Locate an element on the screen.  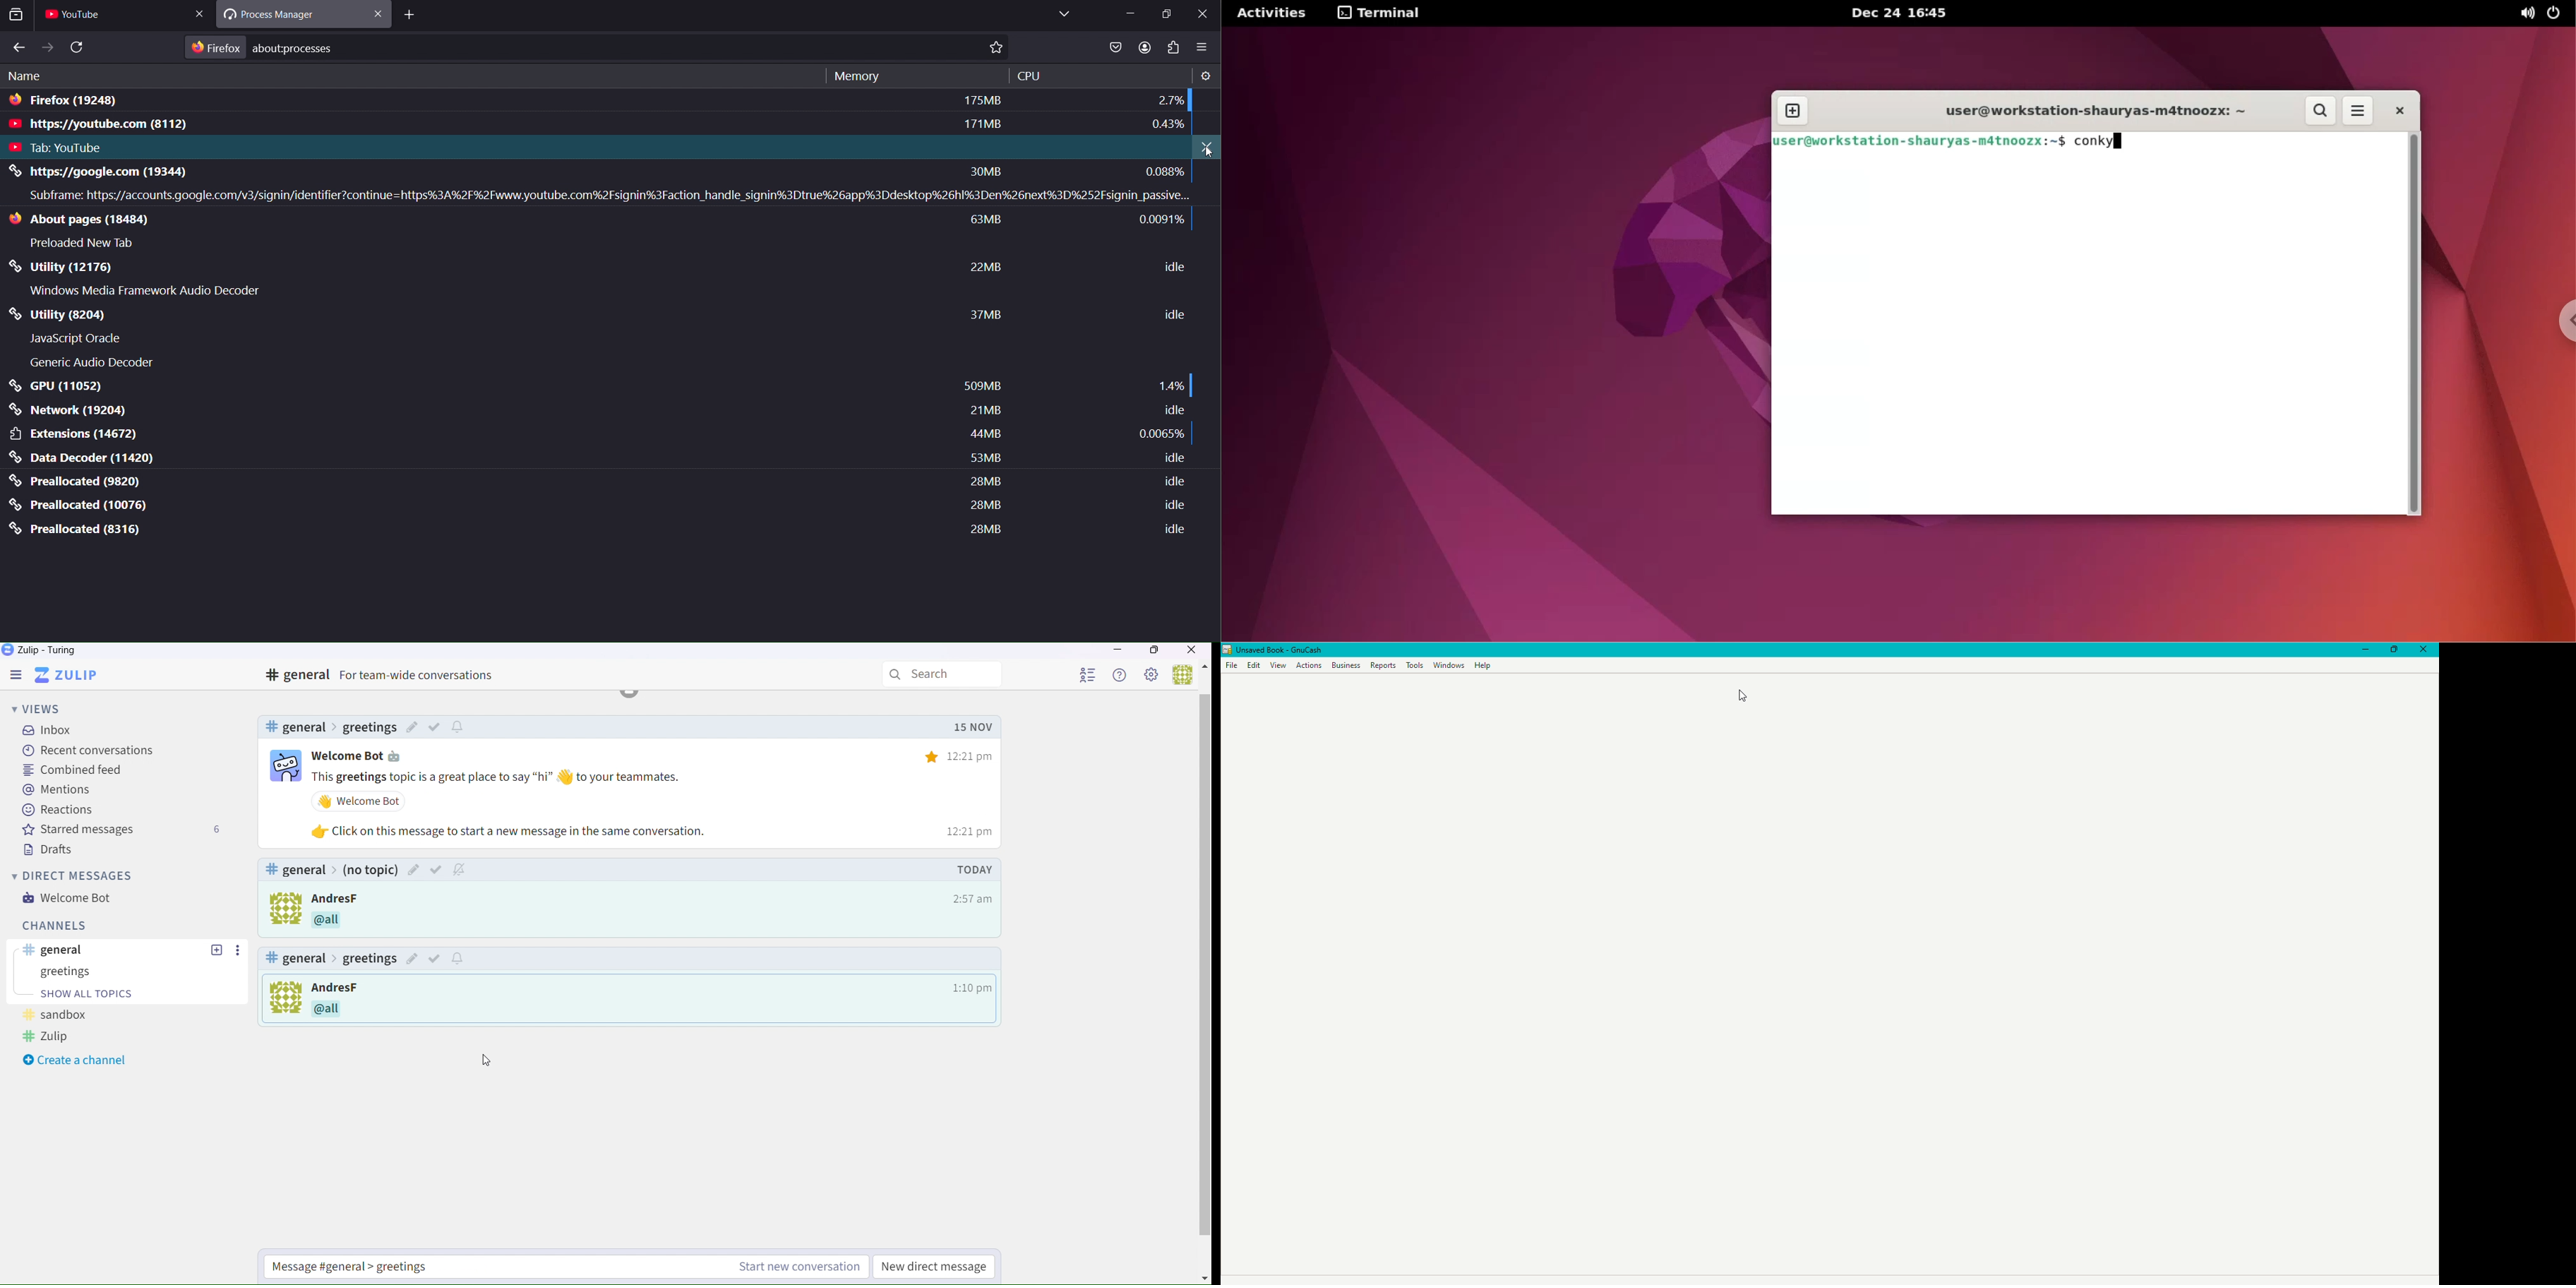
Create a channel is located at coordinates (78, 1061).